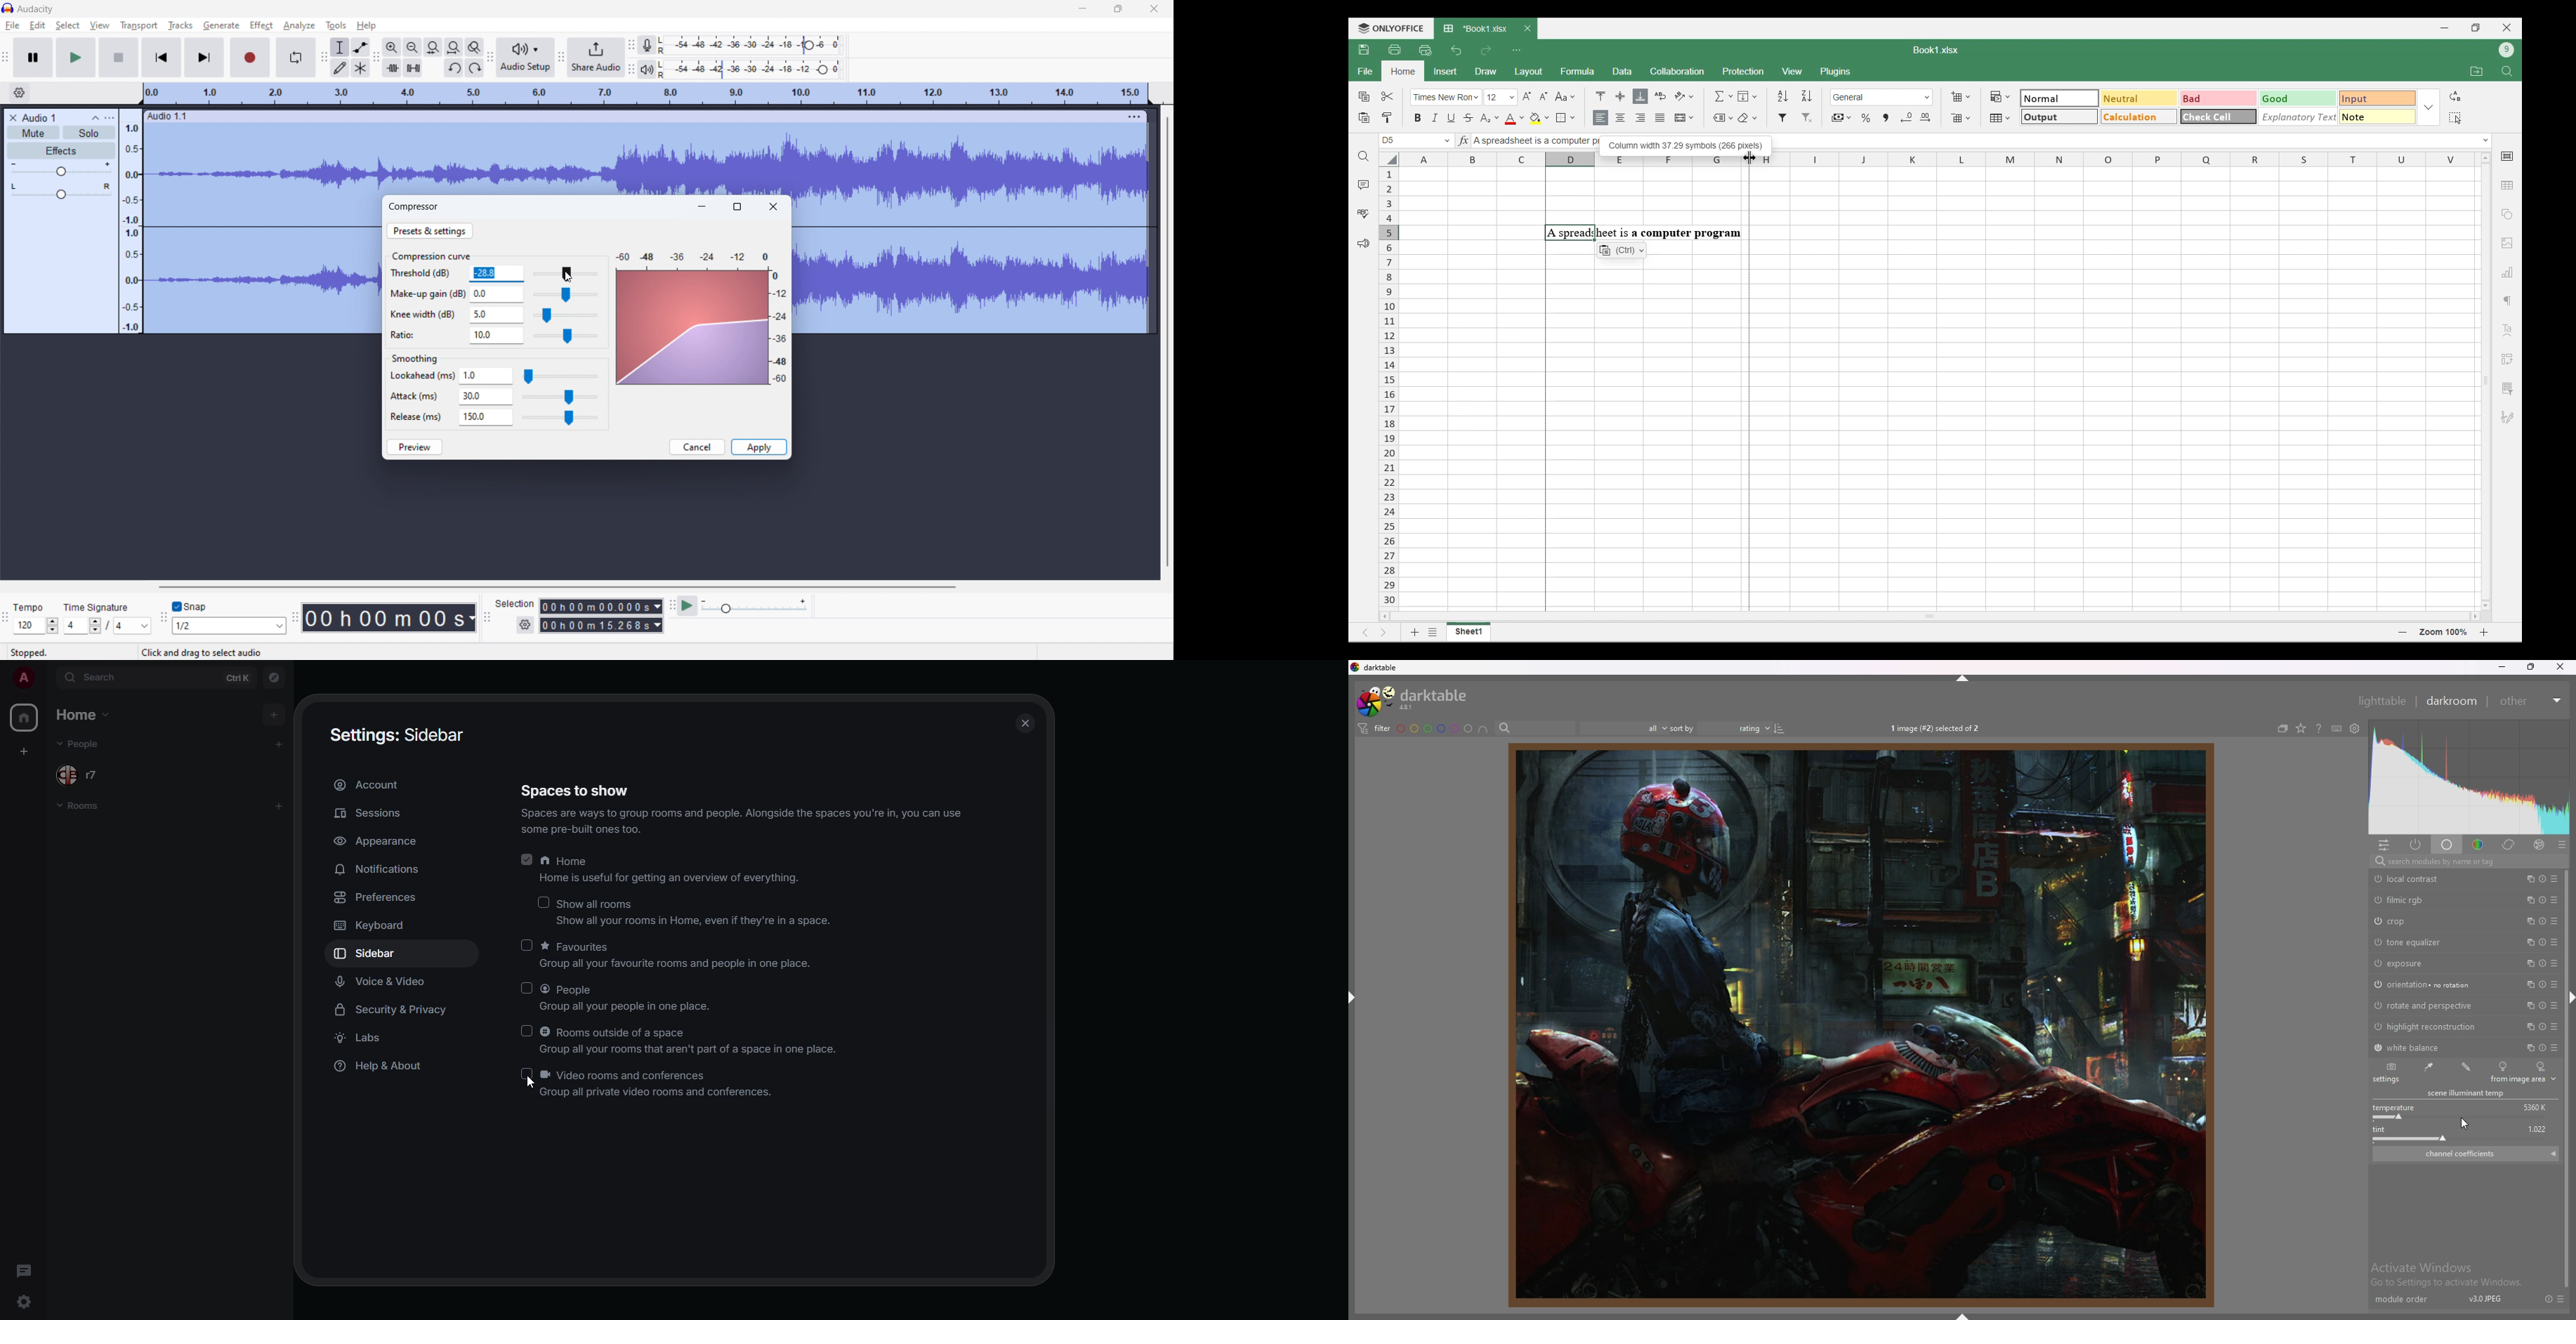  I want to click on 30.0, so click(486, 397).